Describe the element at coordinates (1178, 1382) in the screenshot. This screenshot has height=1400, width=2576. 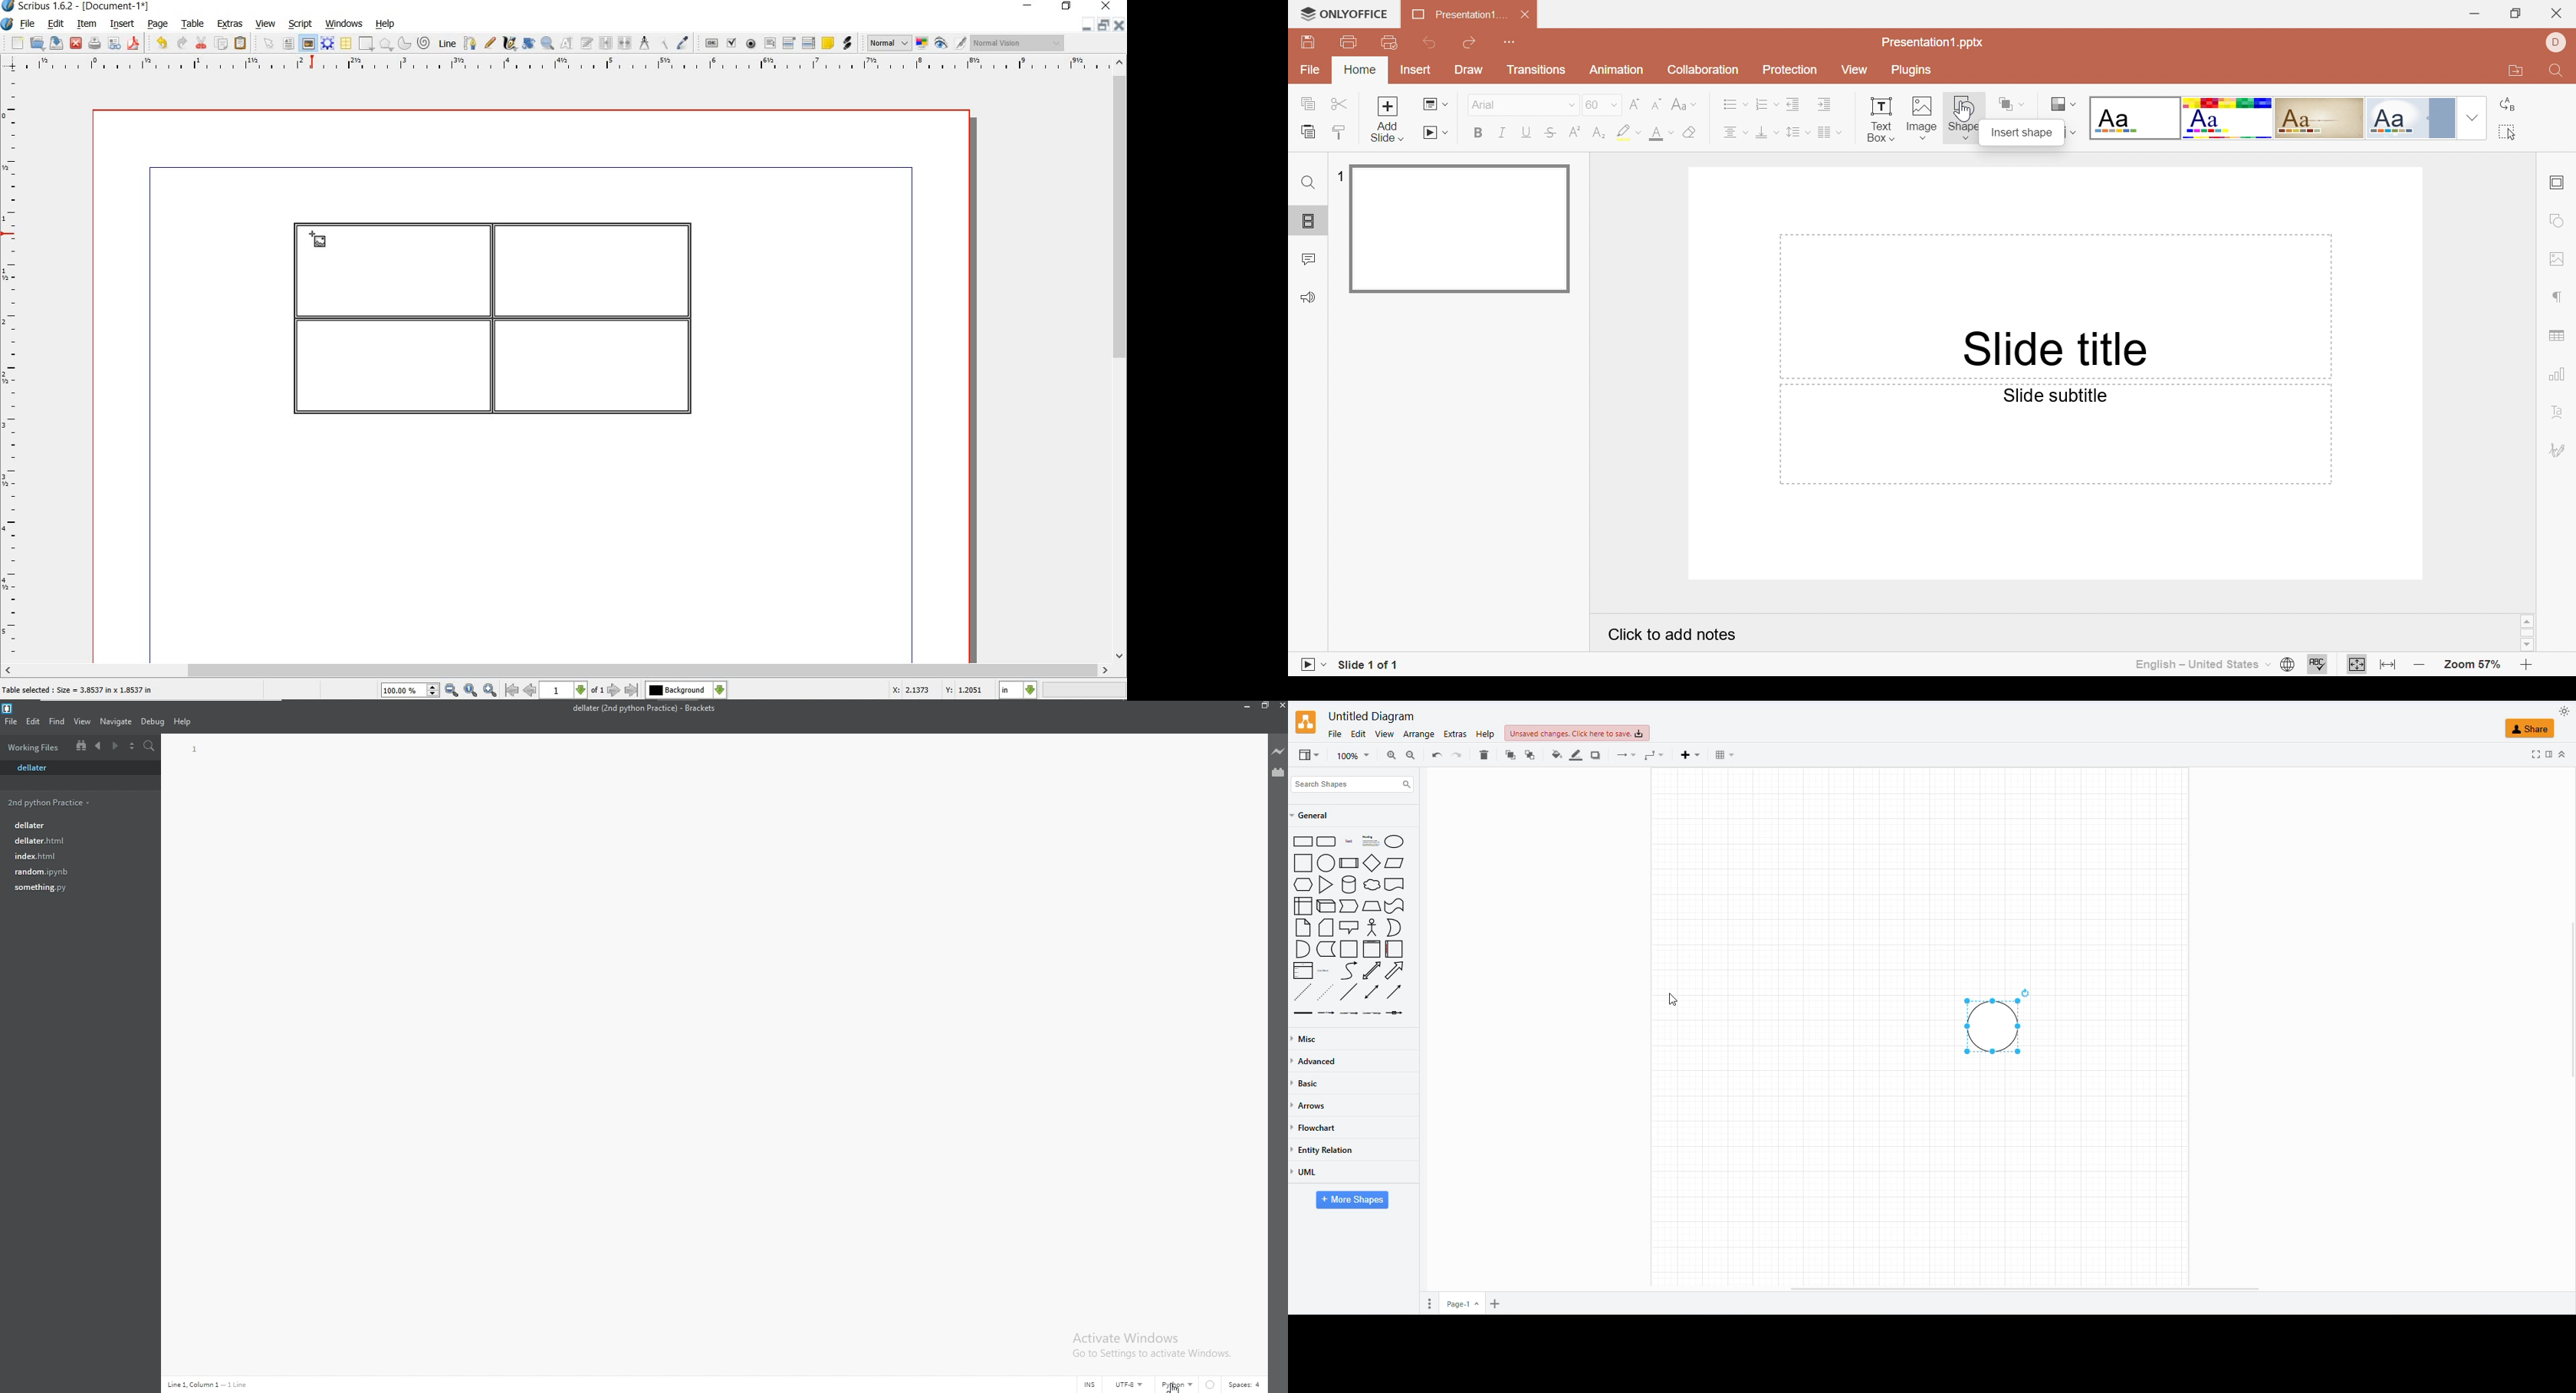
I see `CURSOR` at that location.